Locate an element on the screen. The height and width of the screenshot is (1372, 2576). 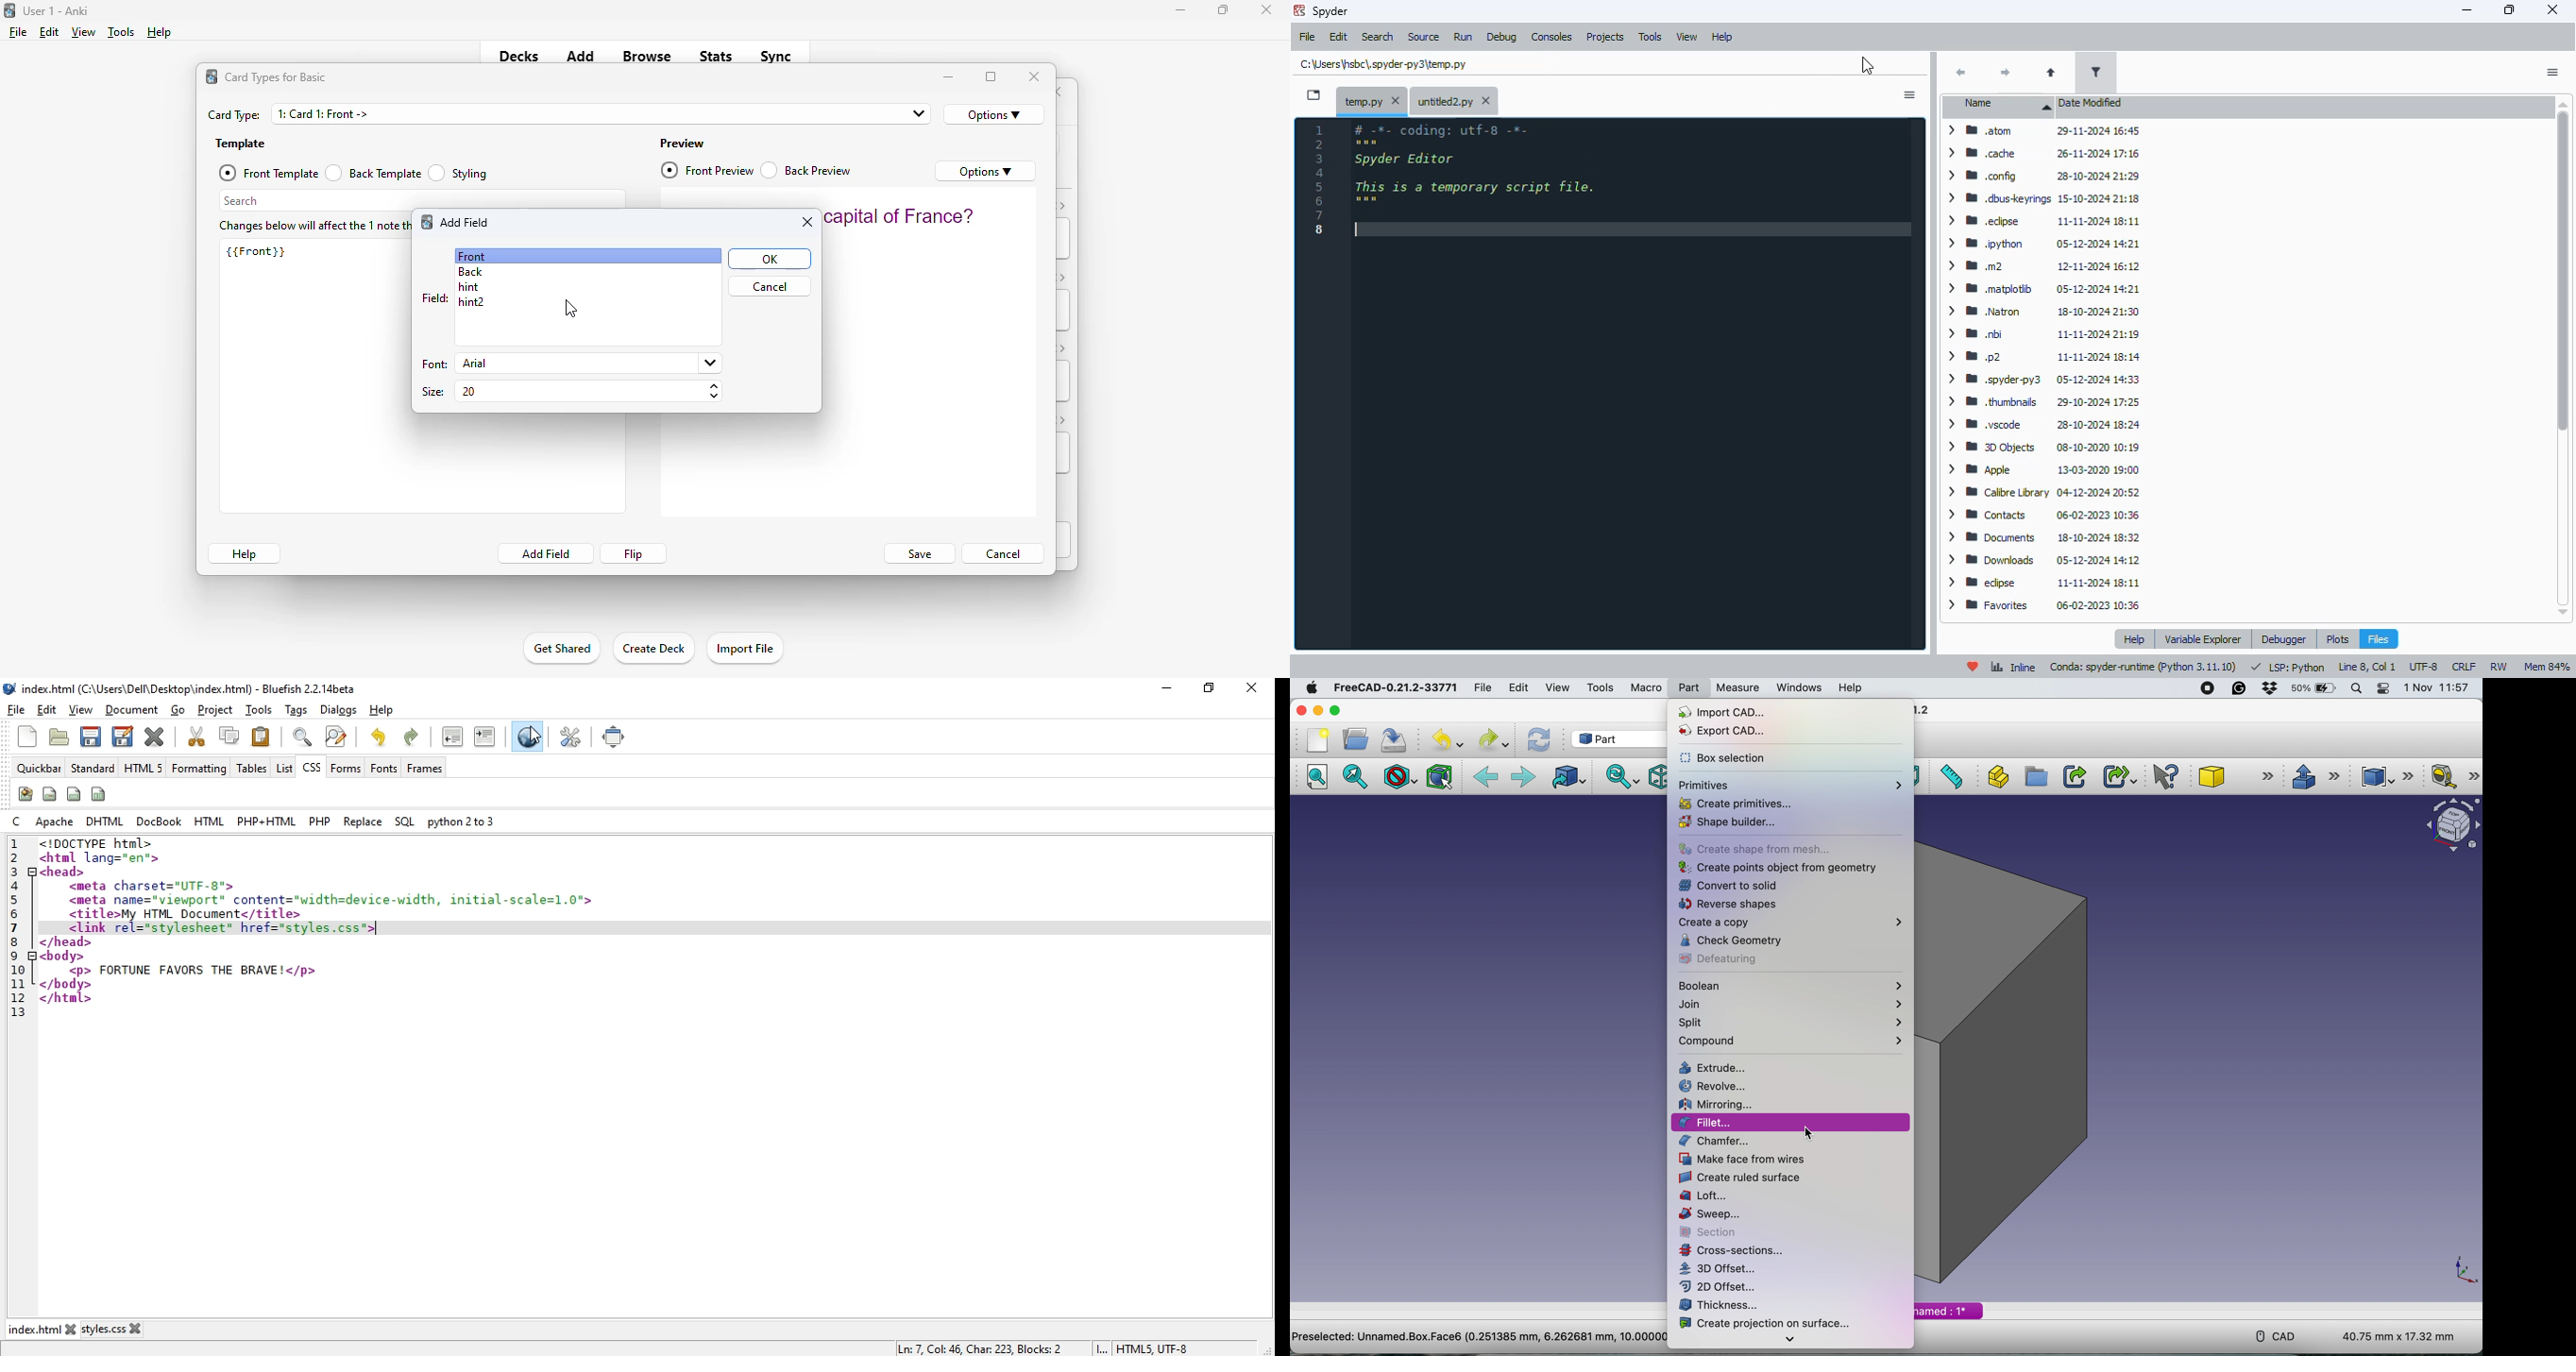
cursor is located at coordinates (571, 310).